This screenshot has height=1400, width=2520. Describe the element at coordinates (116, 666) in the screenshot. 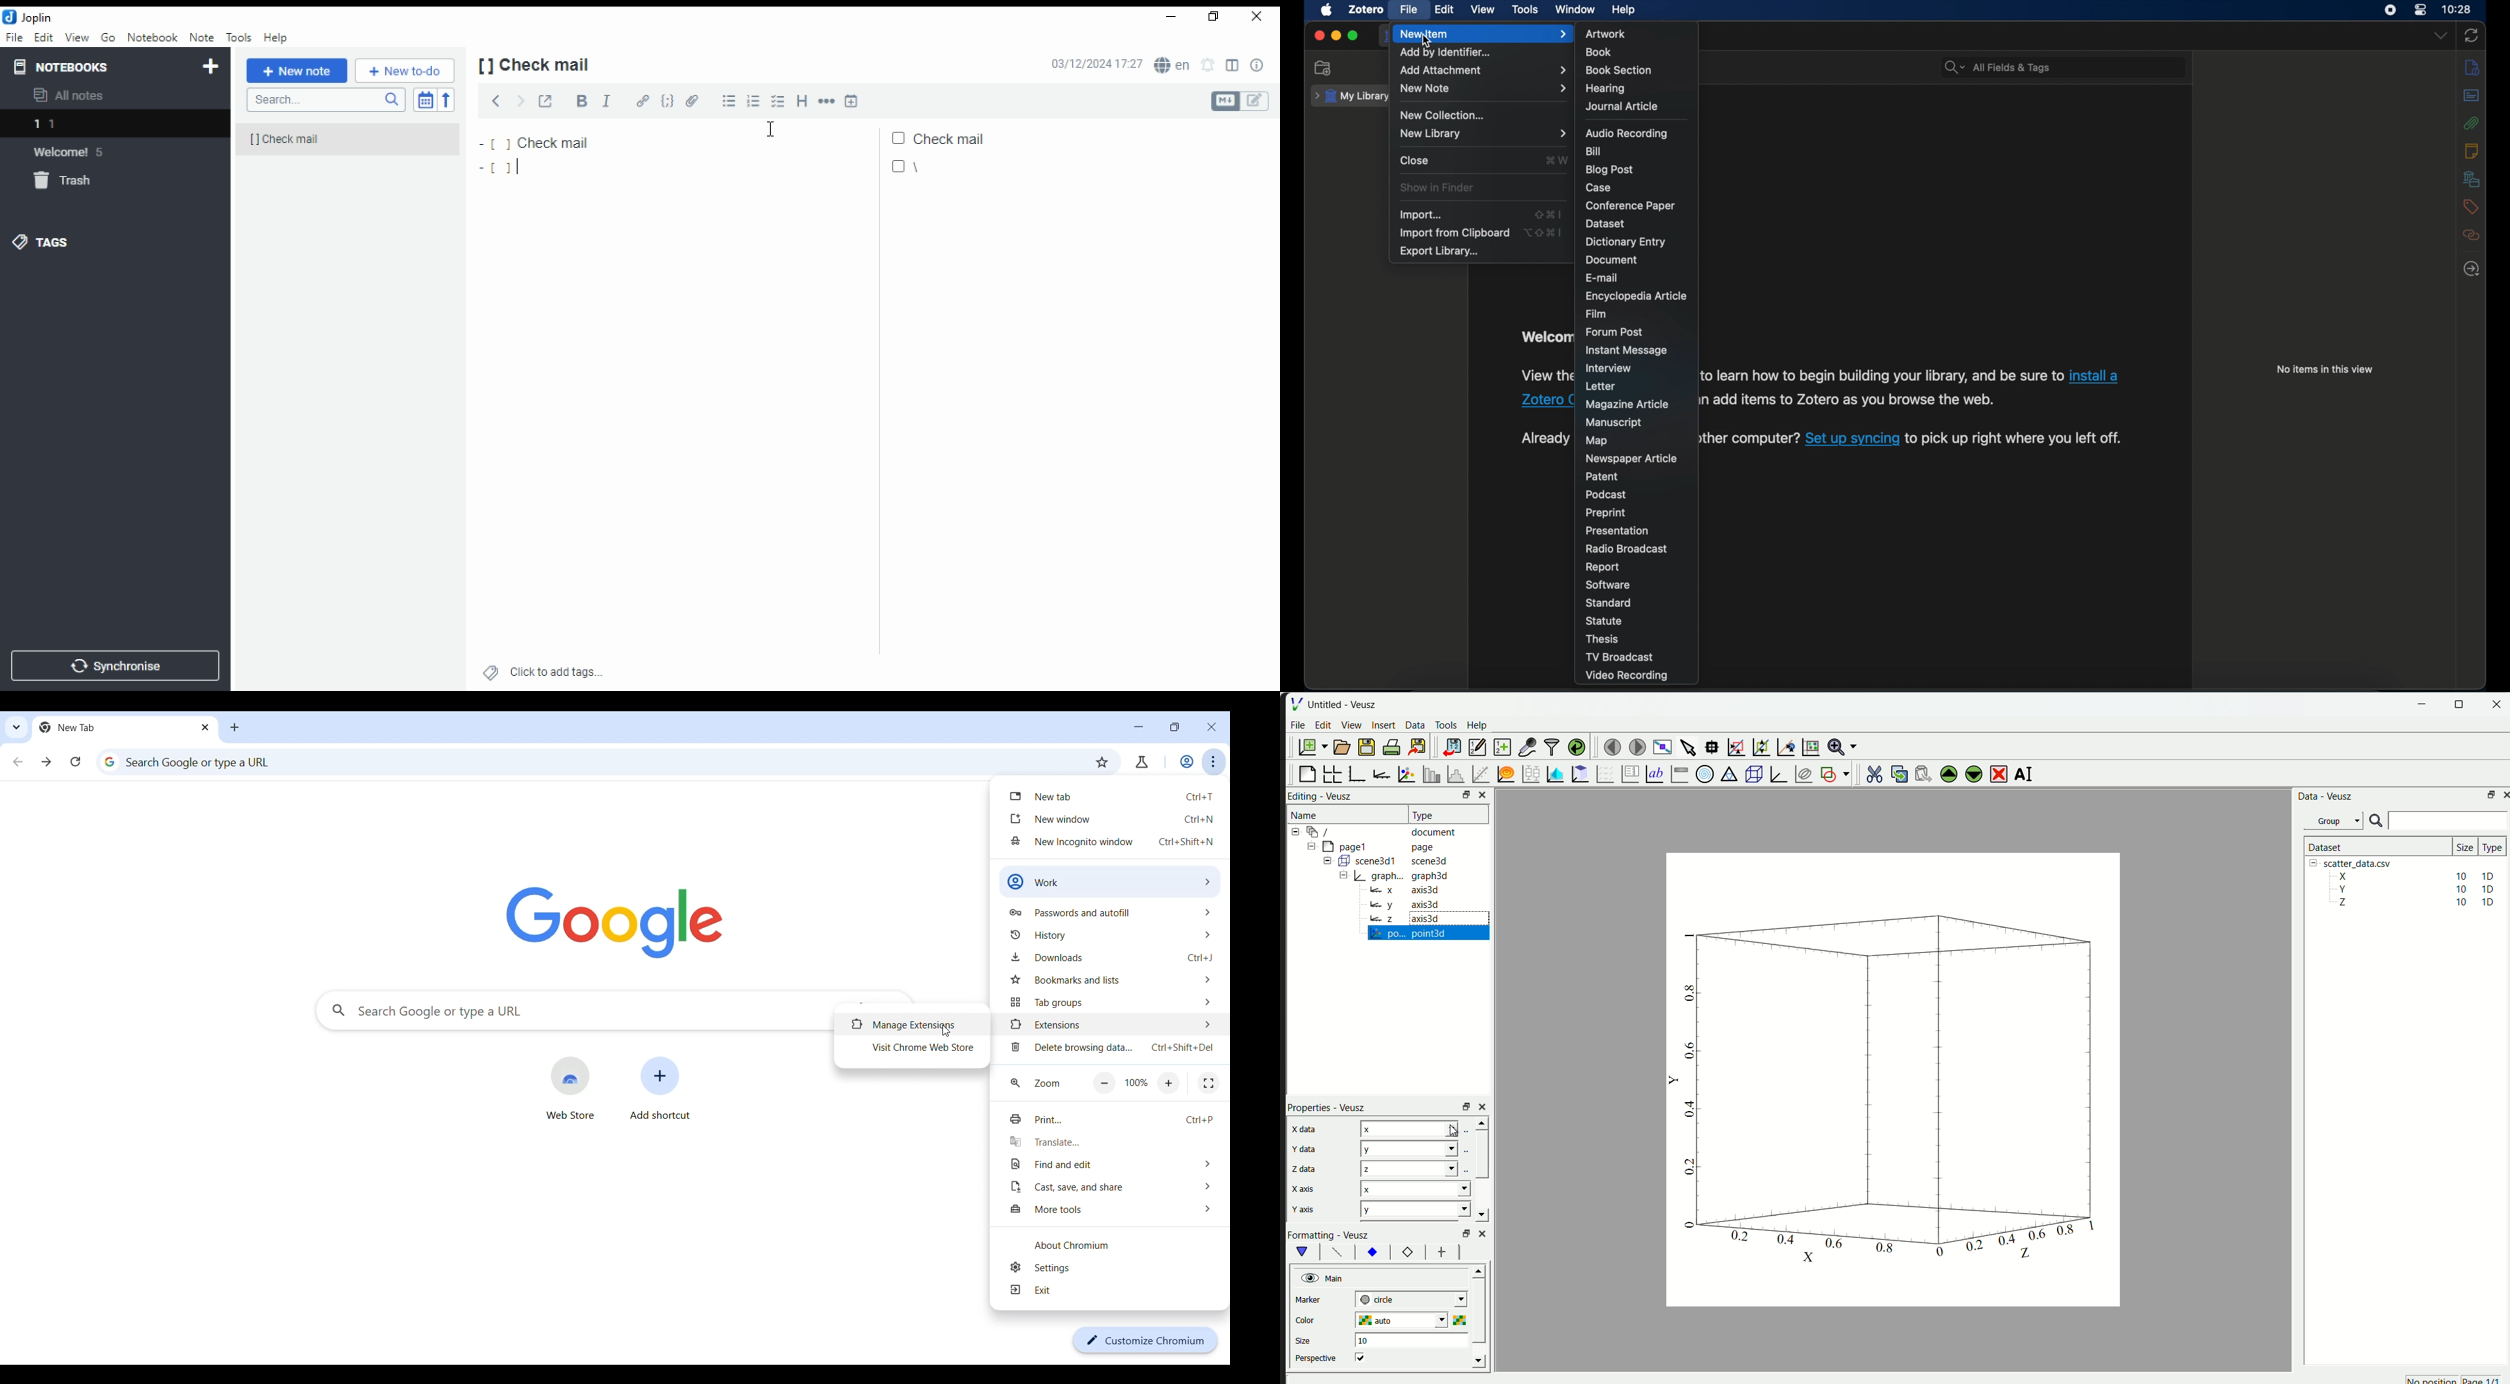

I see `synchronize` at that location.